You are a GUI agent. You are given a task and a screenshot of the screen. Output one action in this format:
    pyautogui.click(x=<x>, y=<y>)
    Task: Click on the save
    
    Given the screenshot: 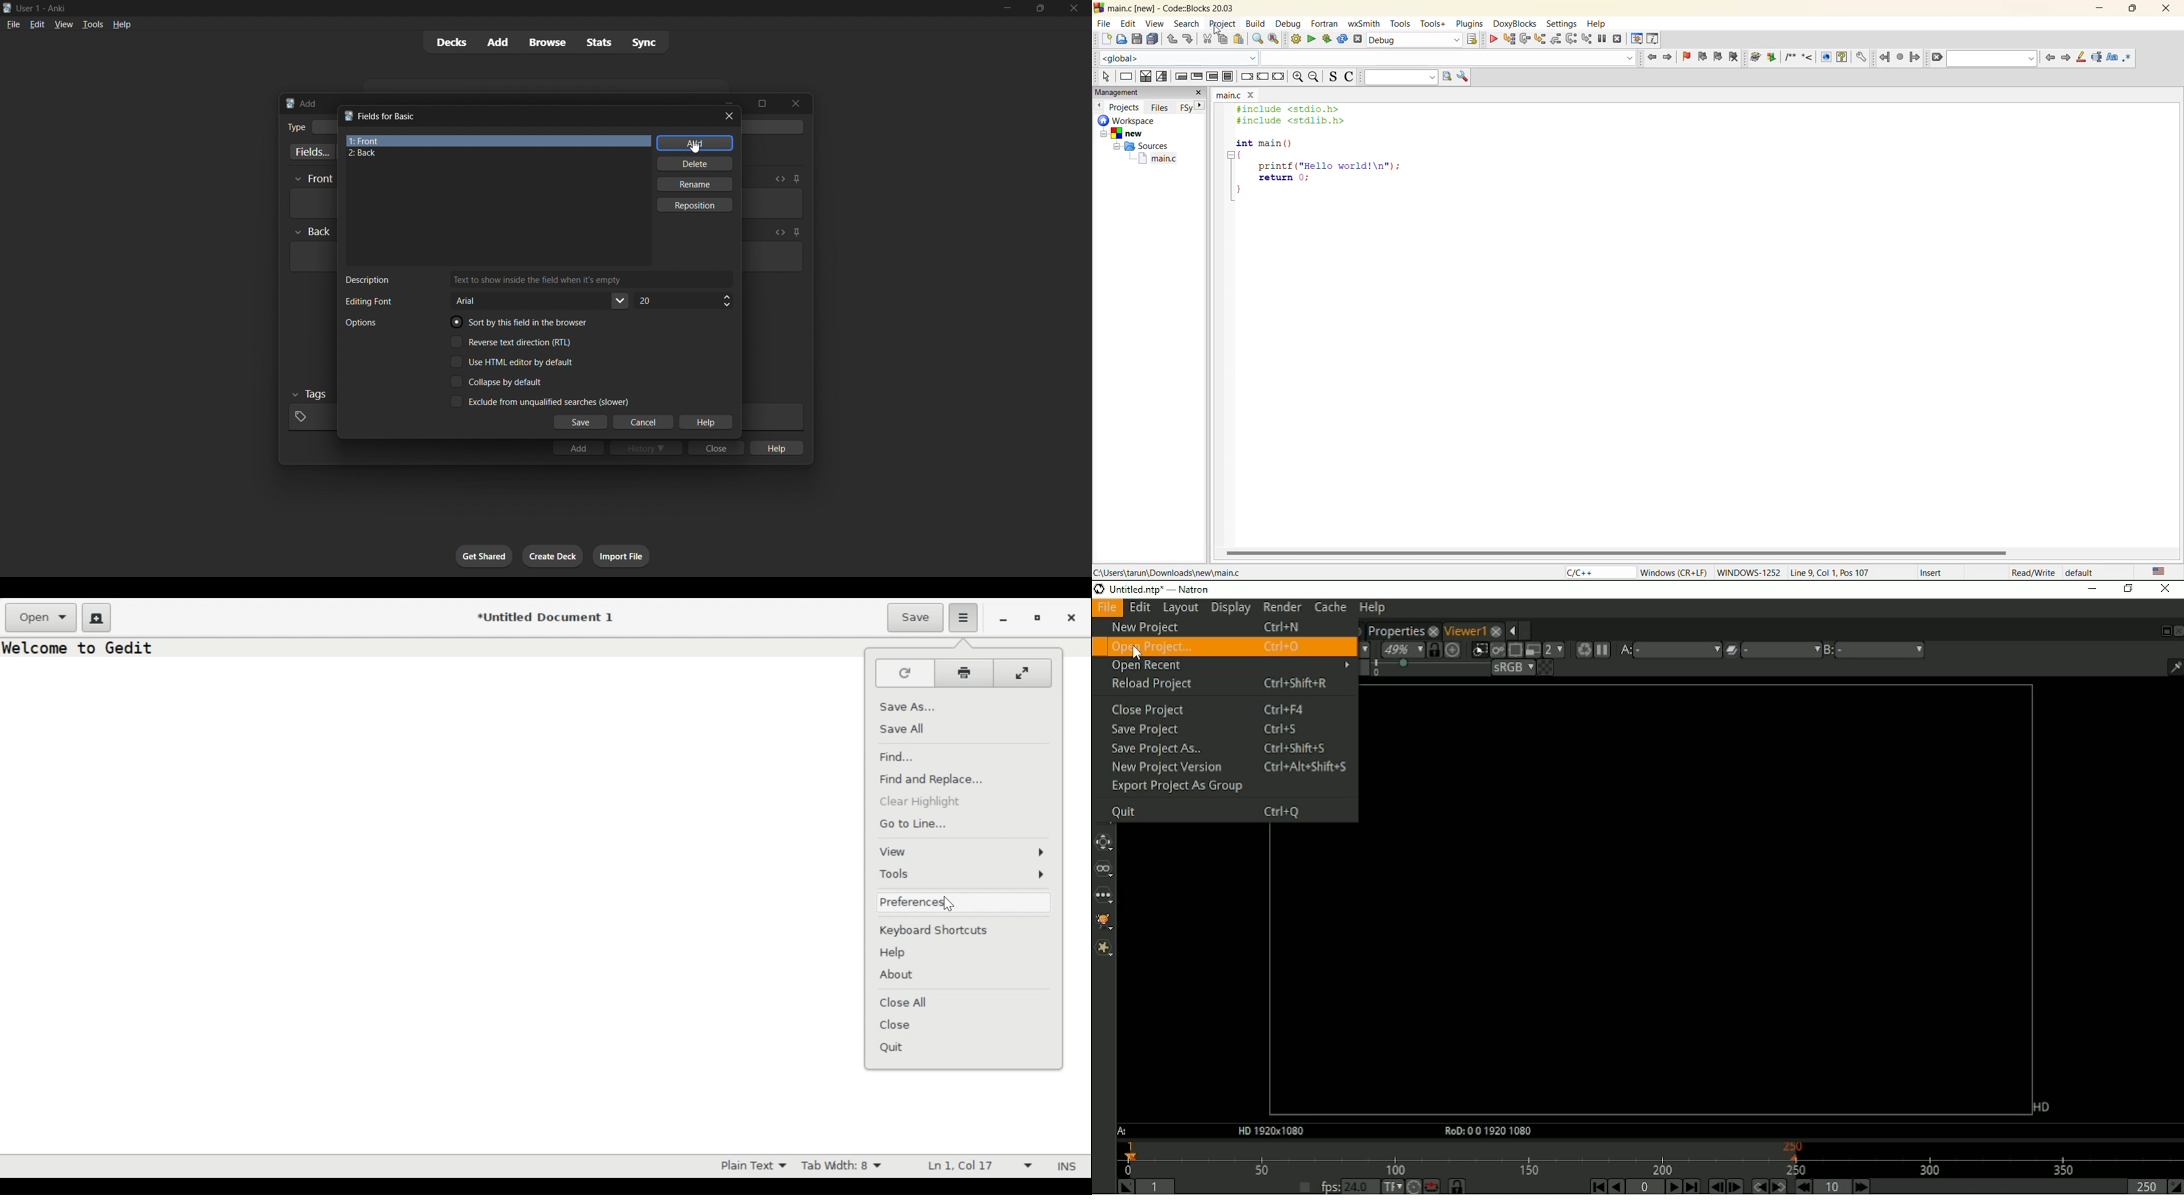 What is the action you would take?
    pyautogui.click(x=581, y=423)
    